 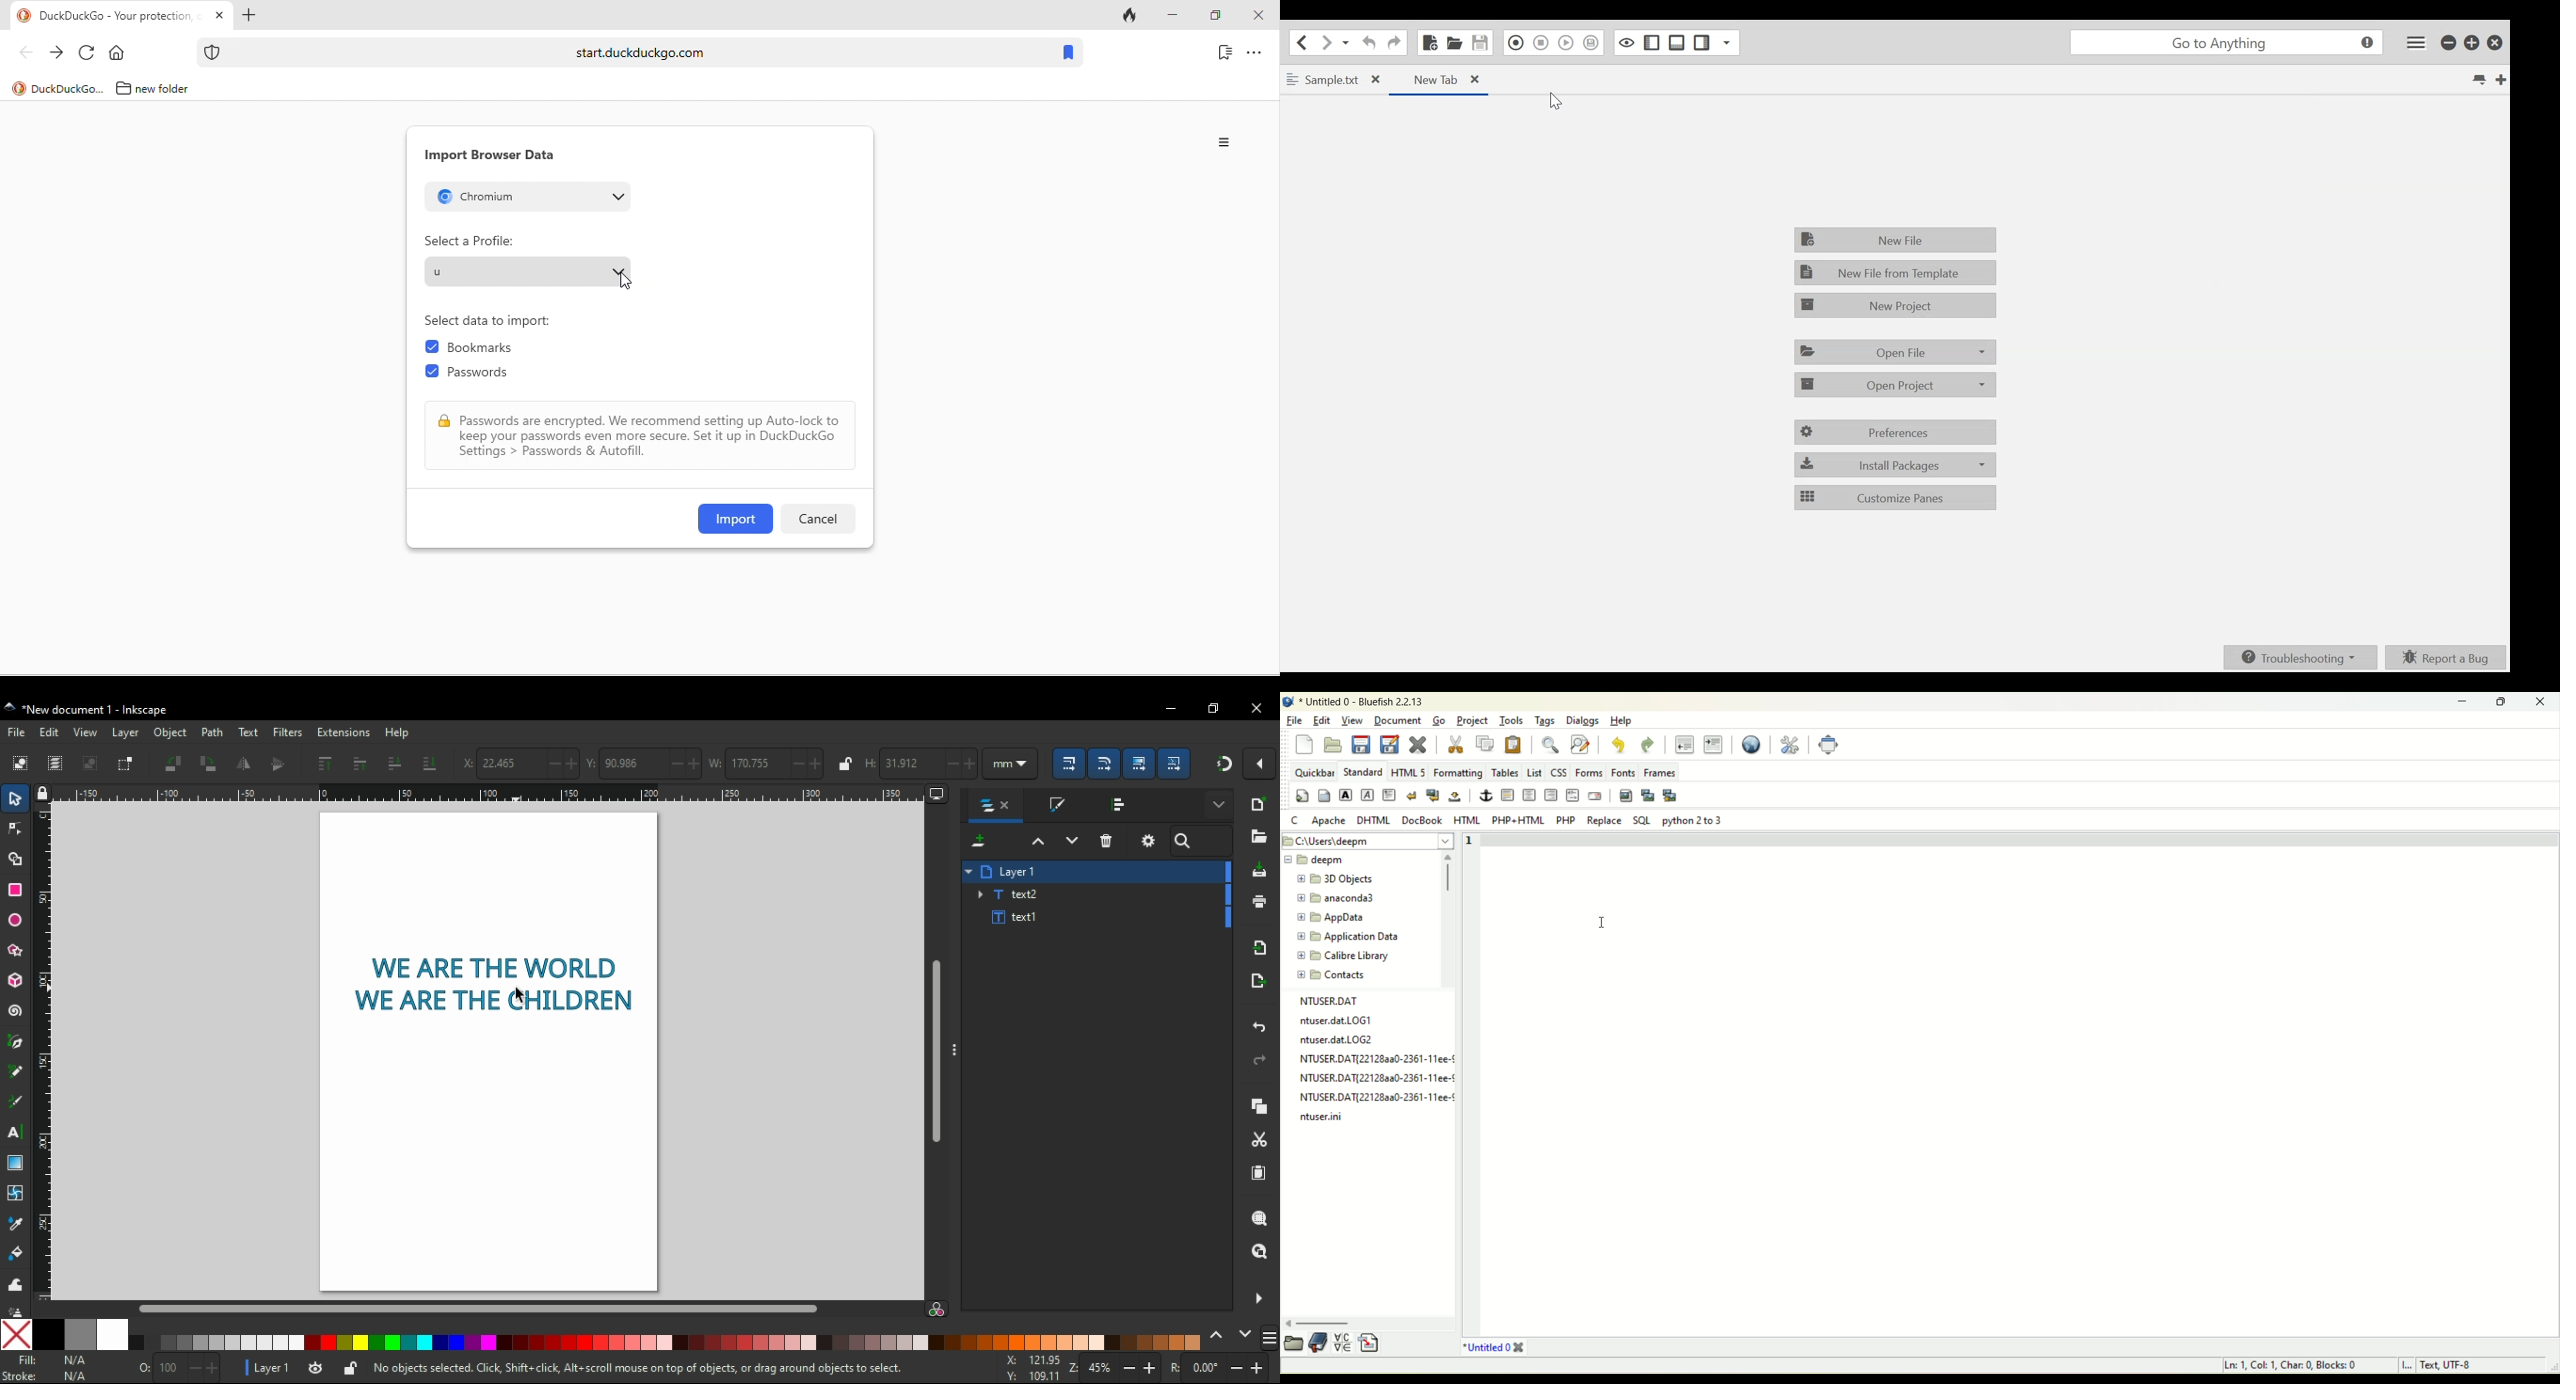 I want to click on layer, so click(x=126, y=733).